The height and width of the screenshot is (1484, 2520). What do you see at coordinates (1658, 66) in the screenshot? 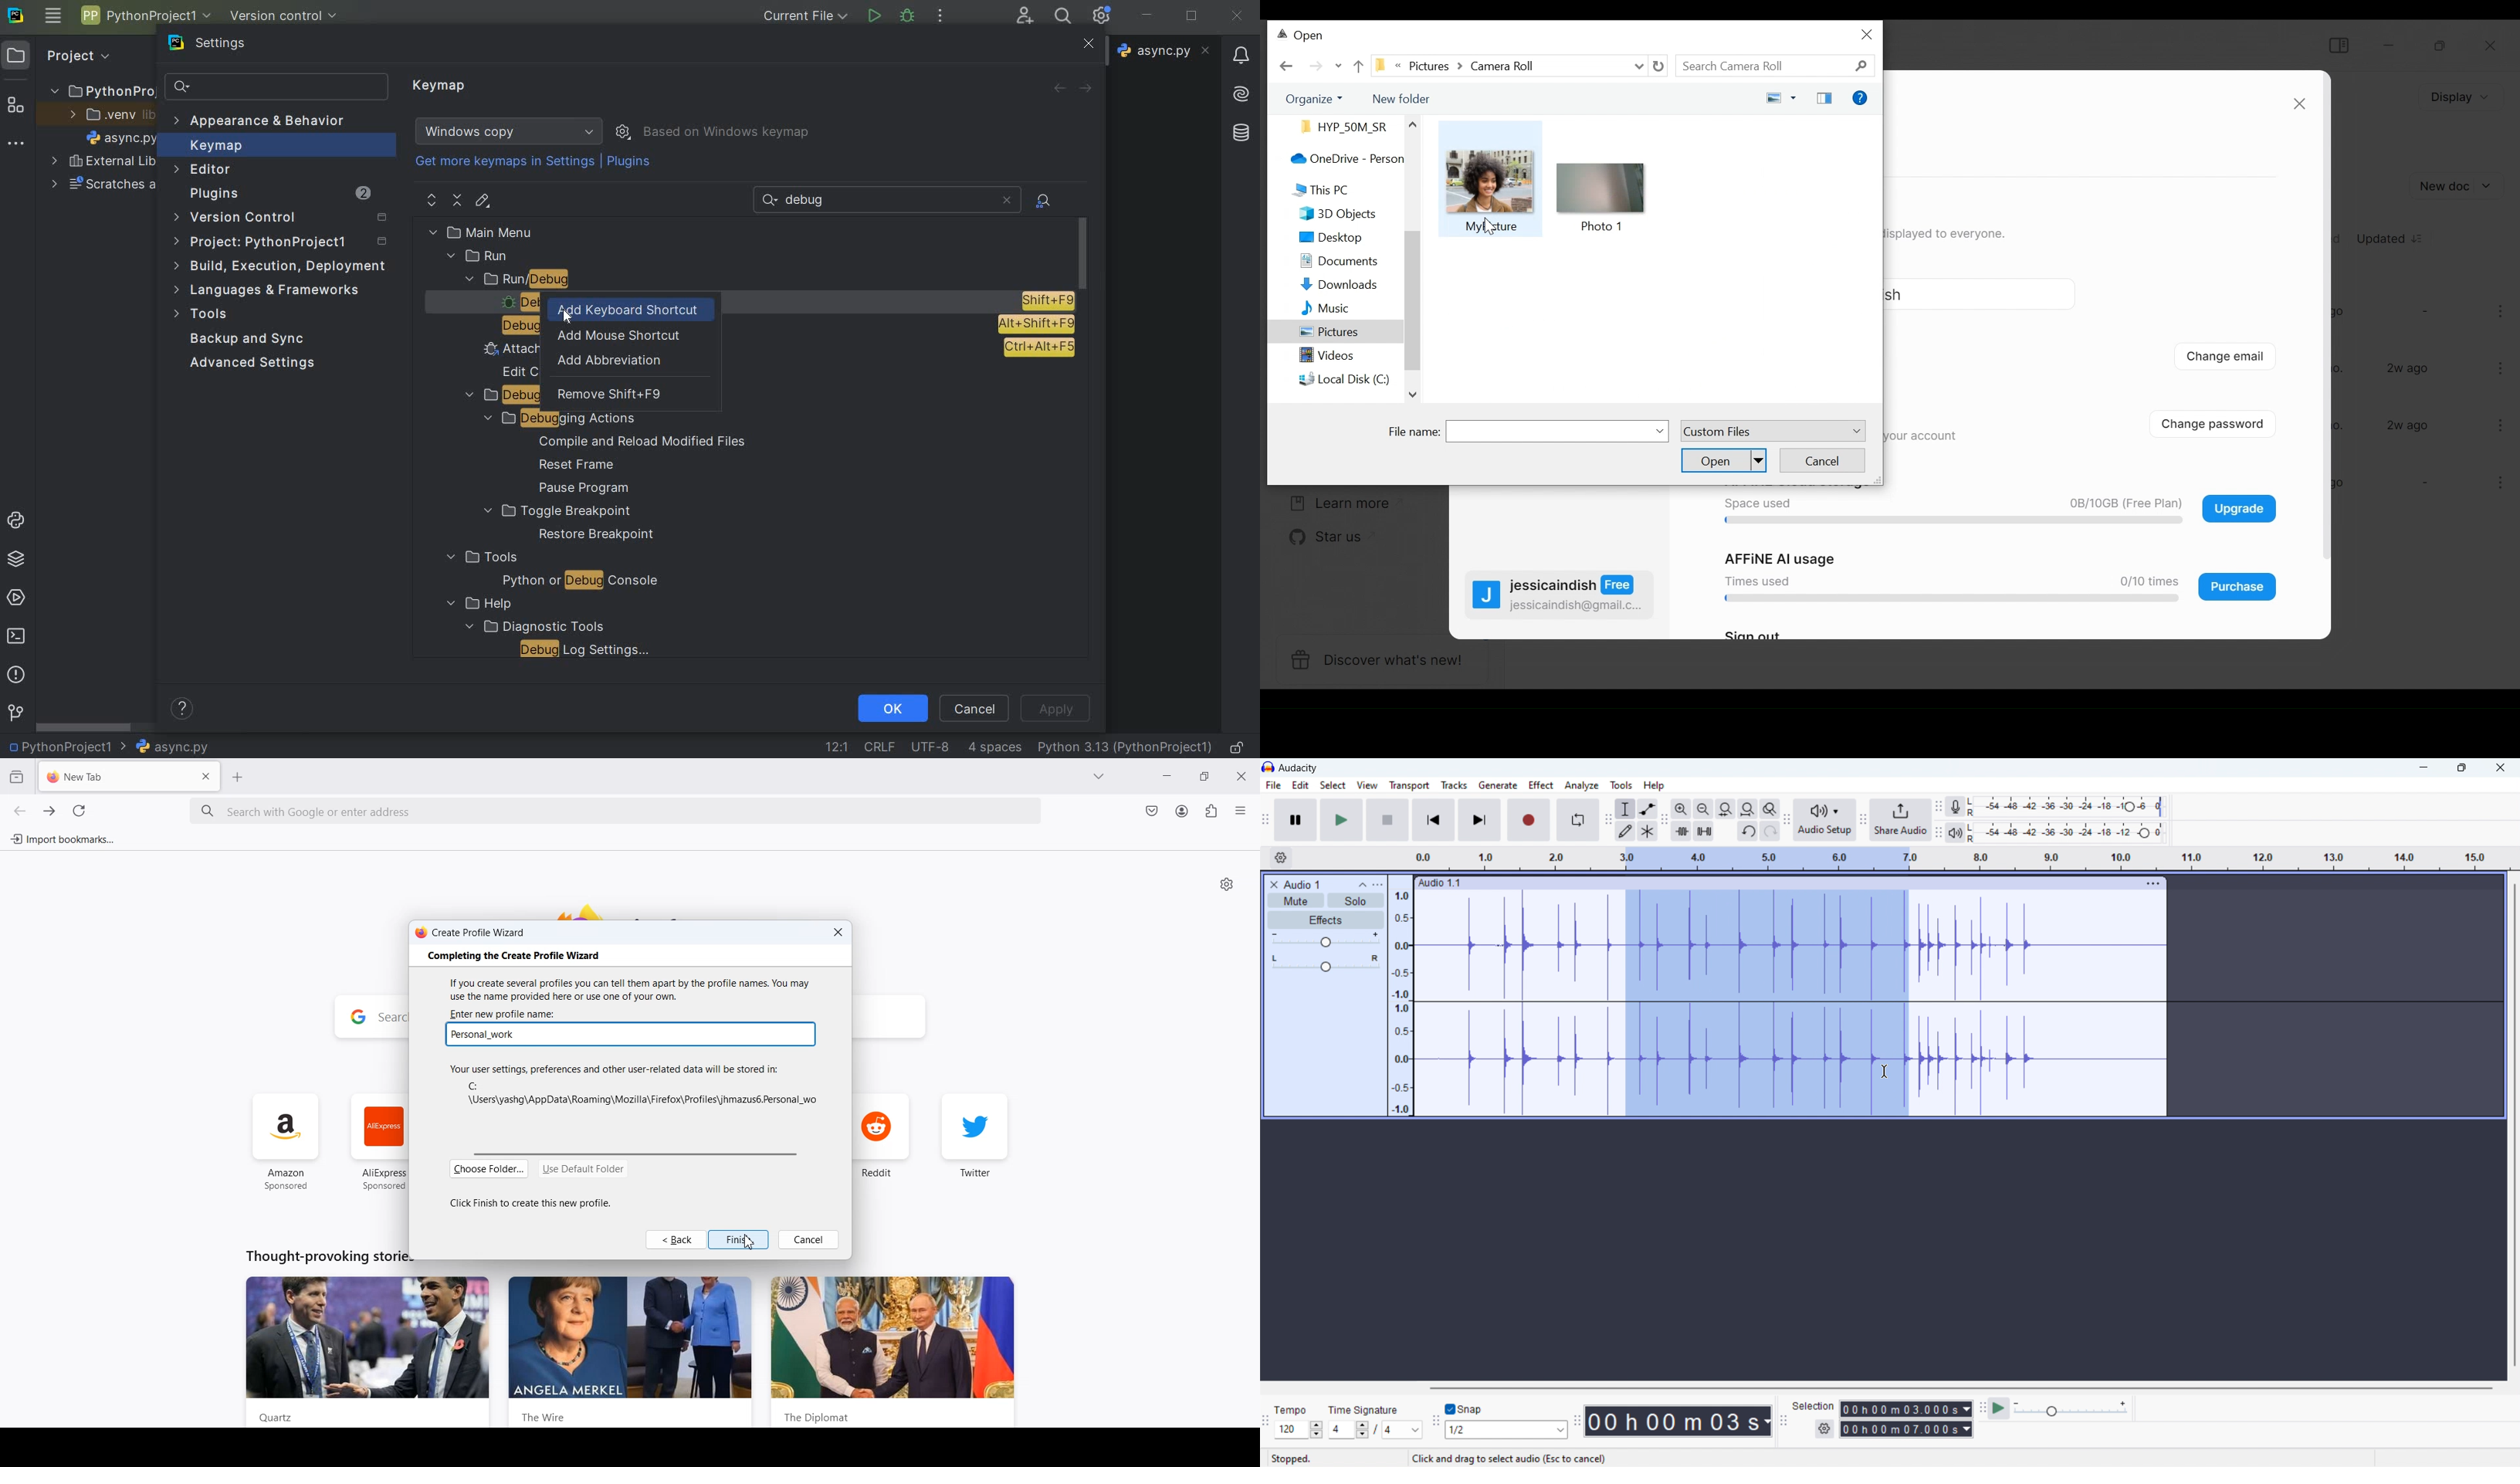
I see `Refresh` at bounding box center [1658, 66].